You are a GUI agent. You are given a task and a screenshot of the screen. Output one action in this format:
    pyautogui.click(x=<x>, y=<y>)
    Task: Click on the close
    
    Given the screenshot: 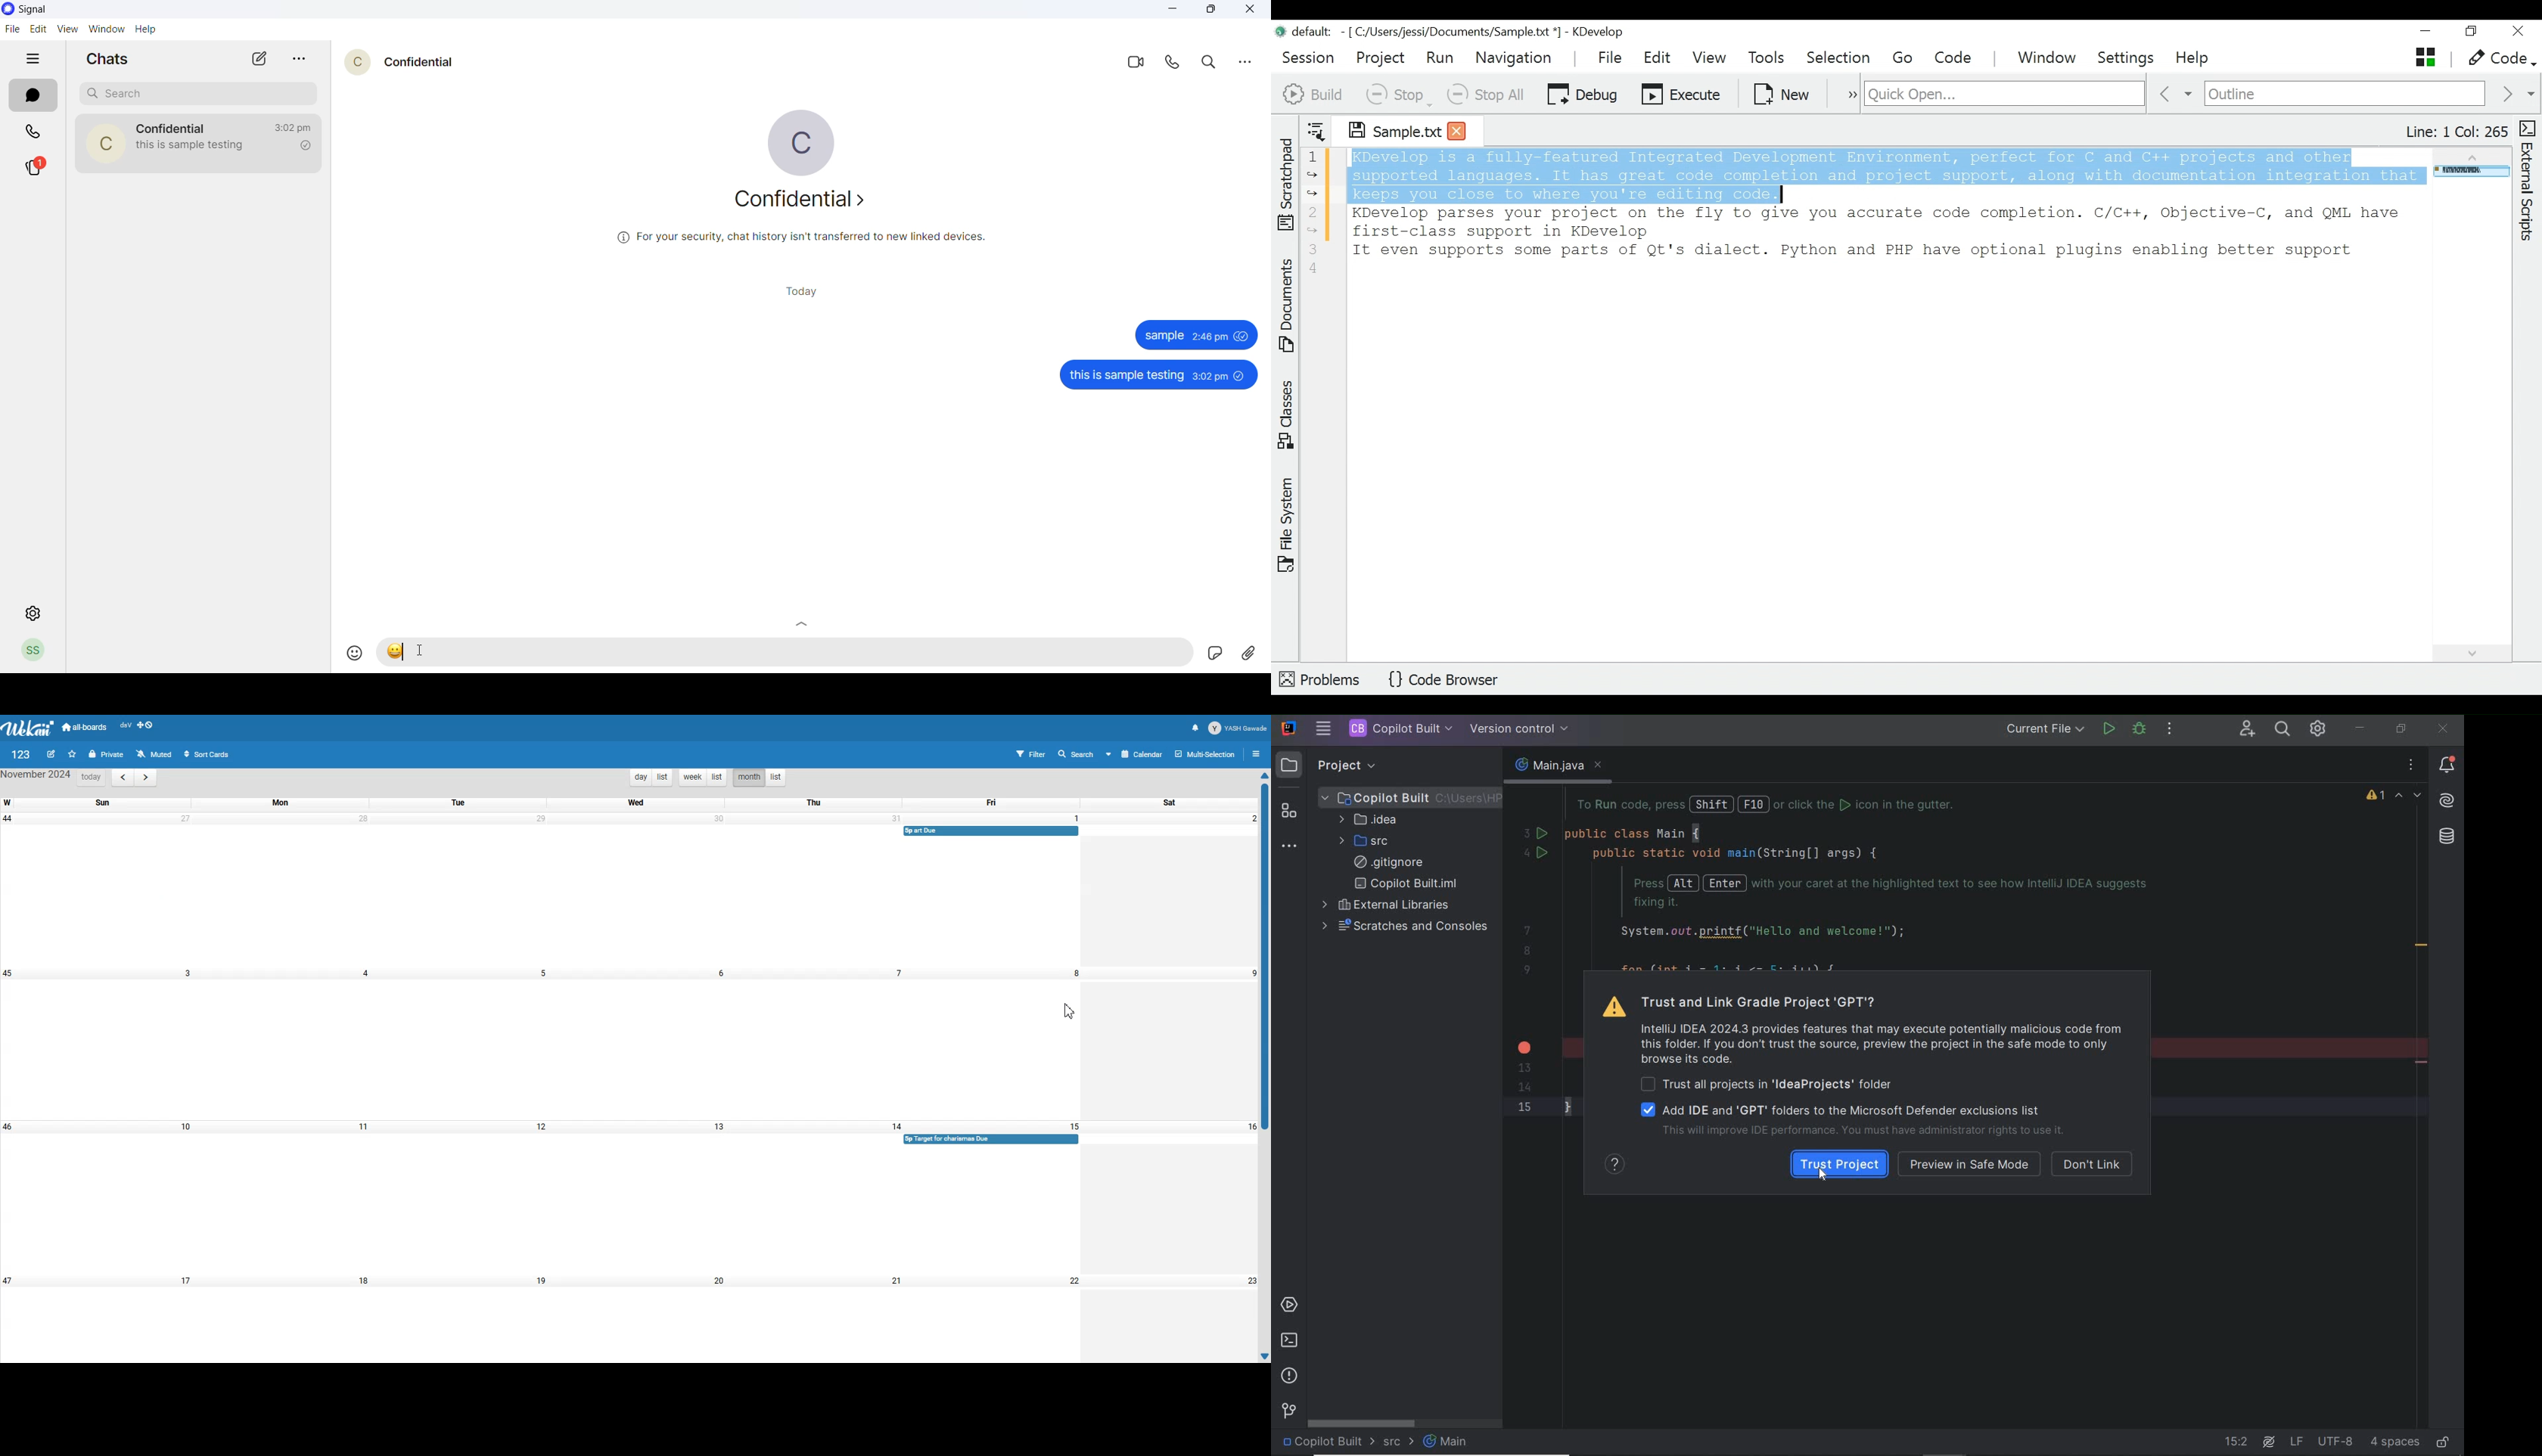 What is the action you would take?
    pyautogui.click(x=1248, y=11)
    